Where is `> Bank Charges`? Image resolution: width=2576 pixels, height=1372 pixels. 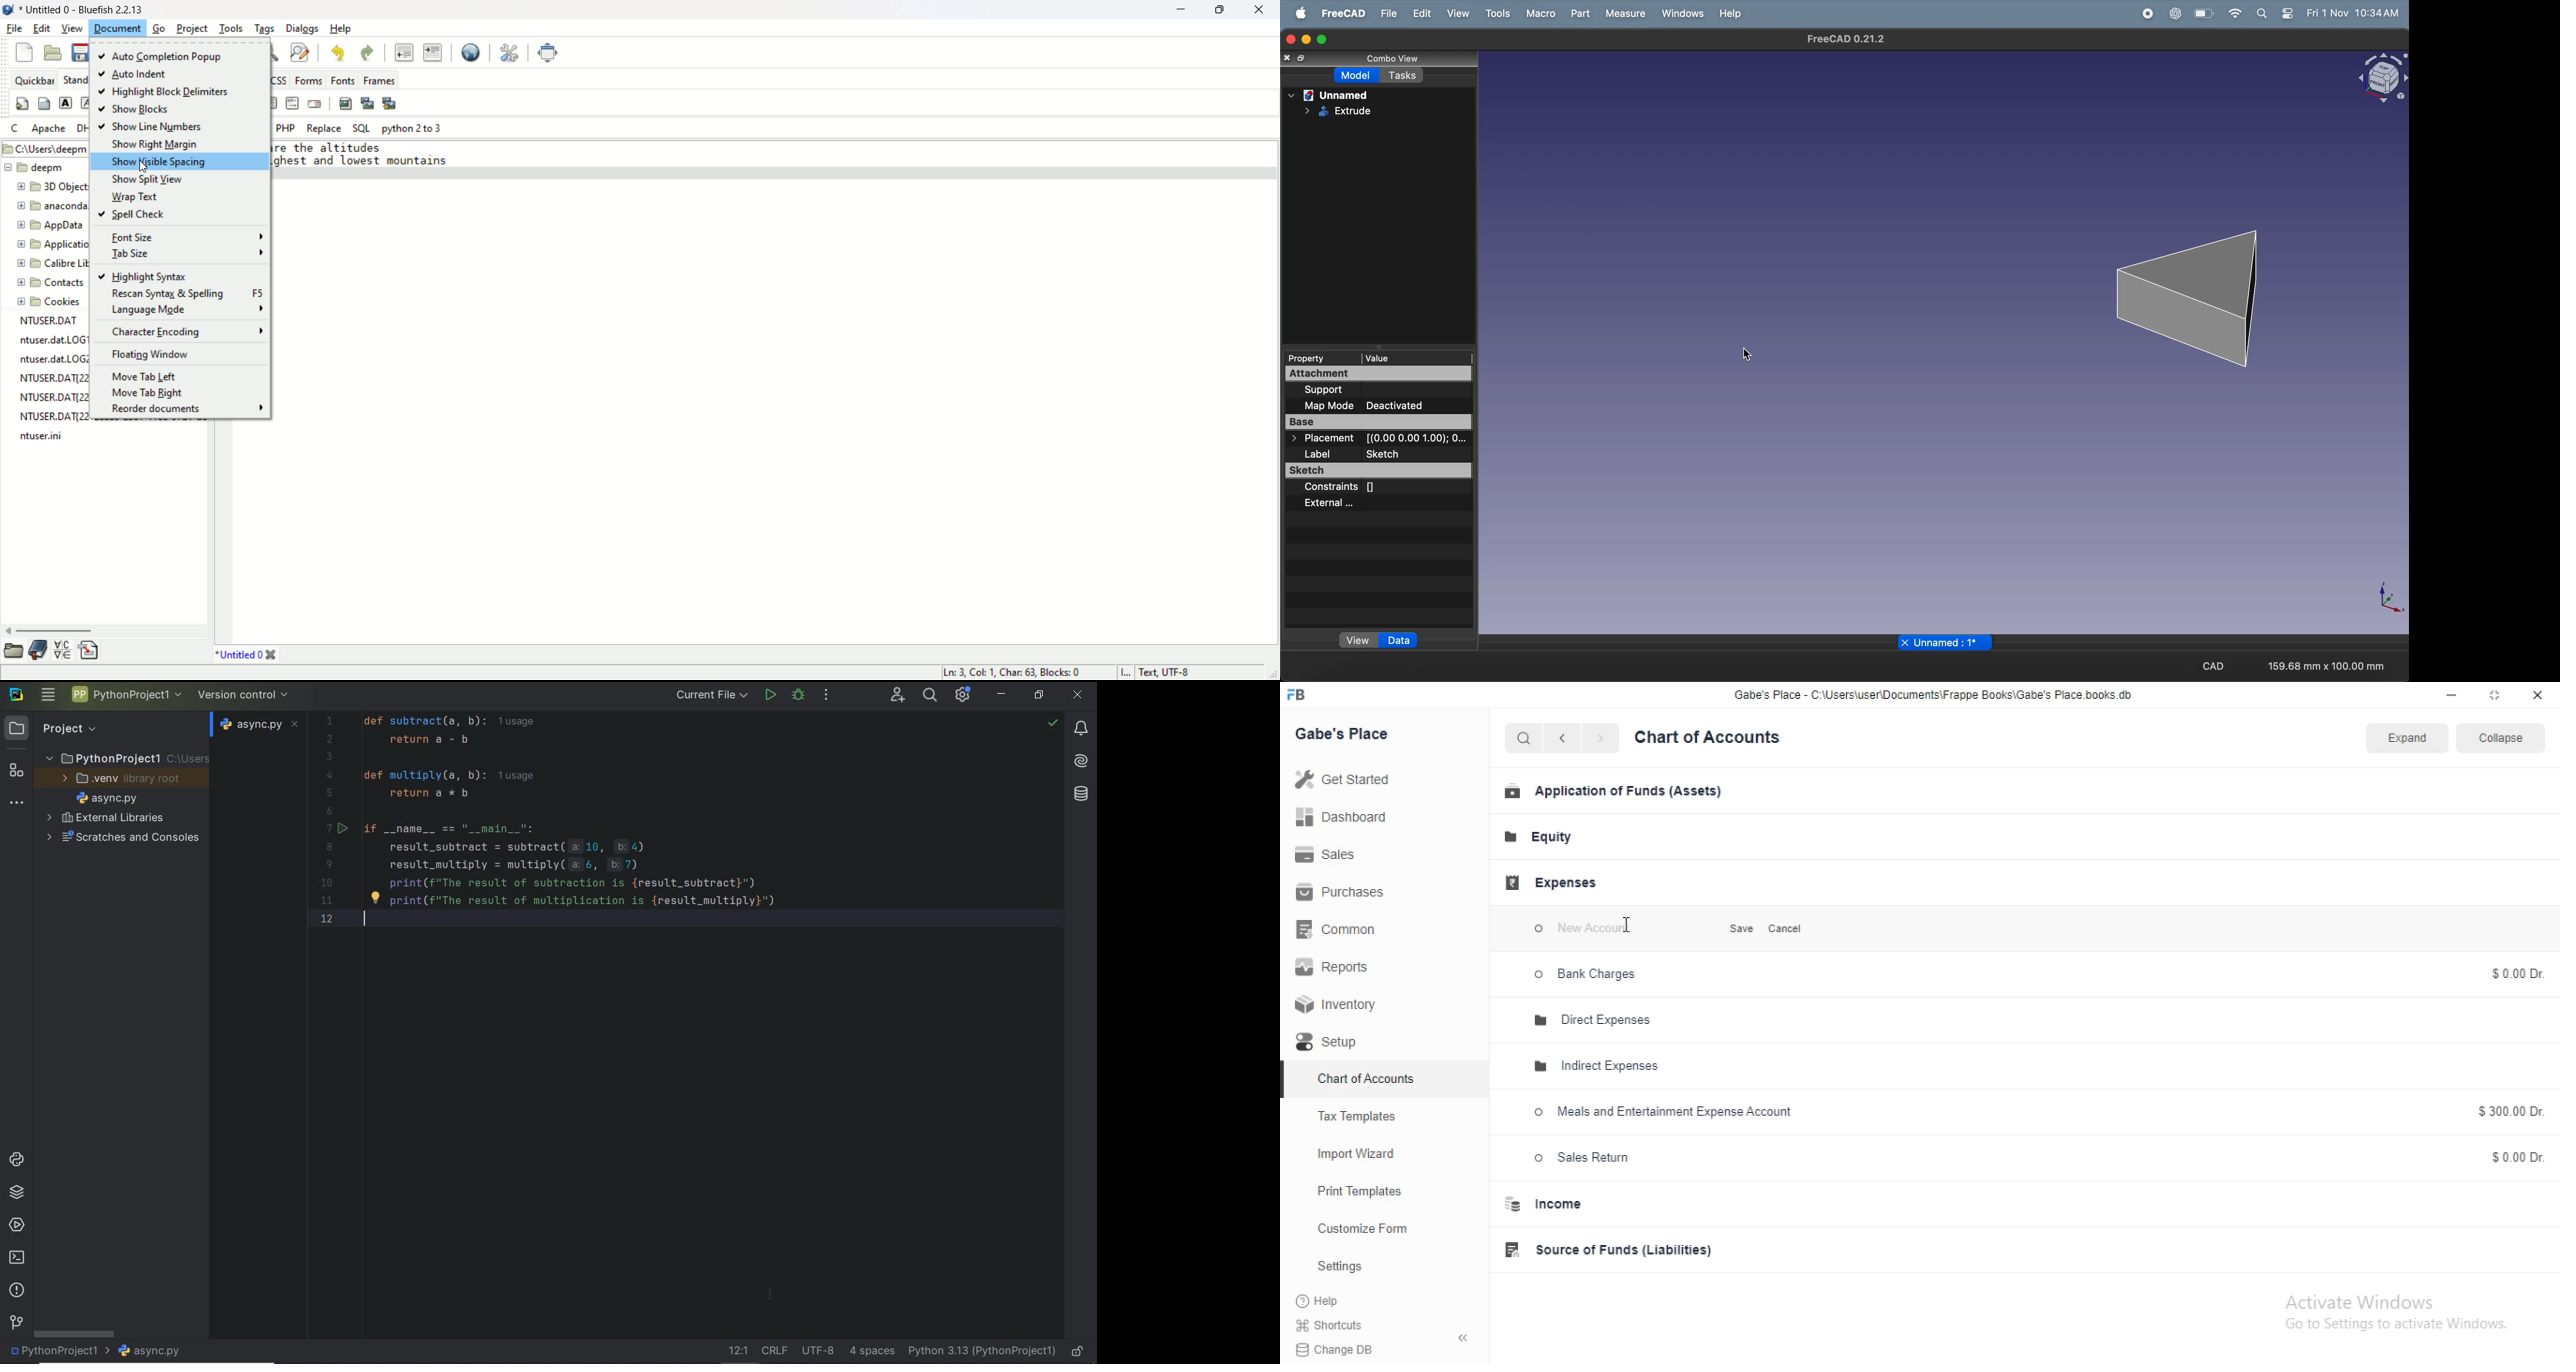 > Bank Charges is located at coordinates (1596, 978).